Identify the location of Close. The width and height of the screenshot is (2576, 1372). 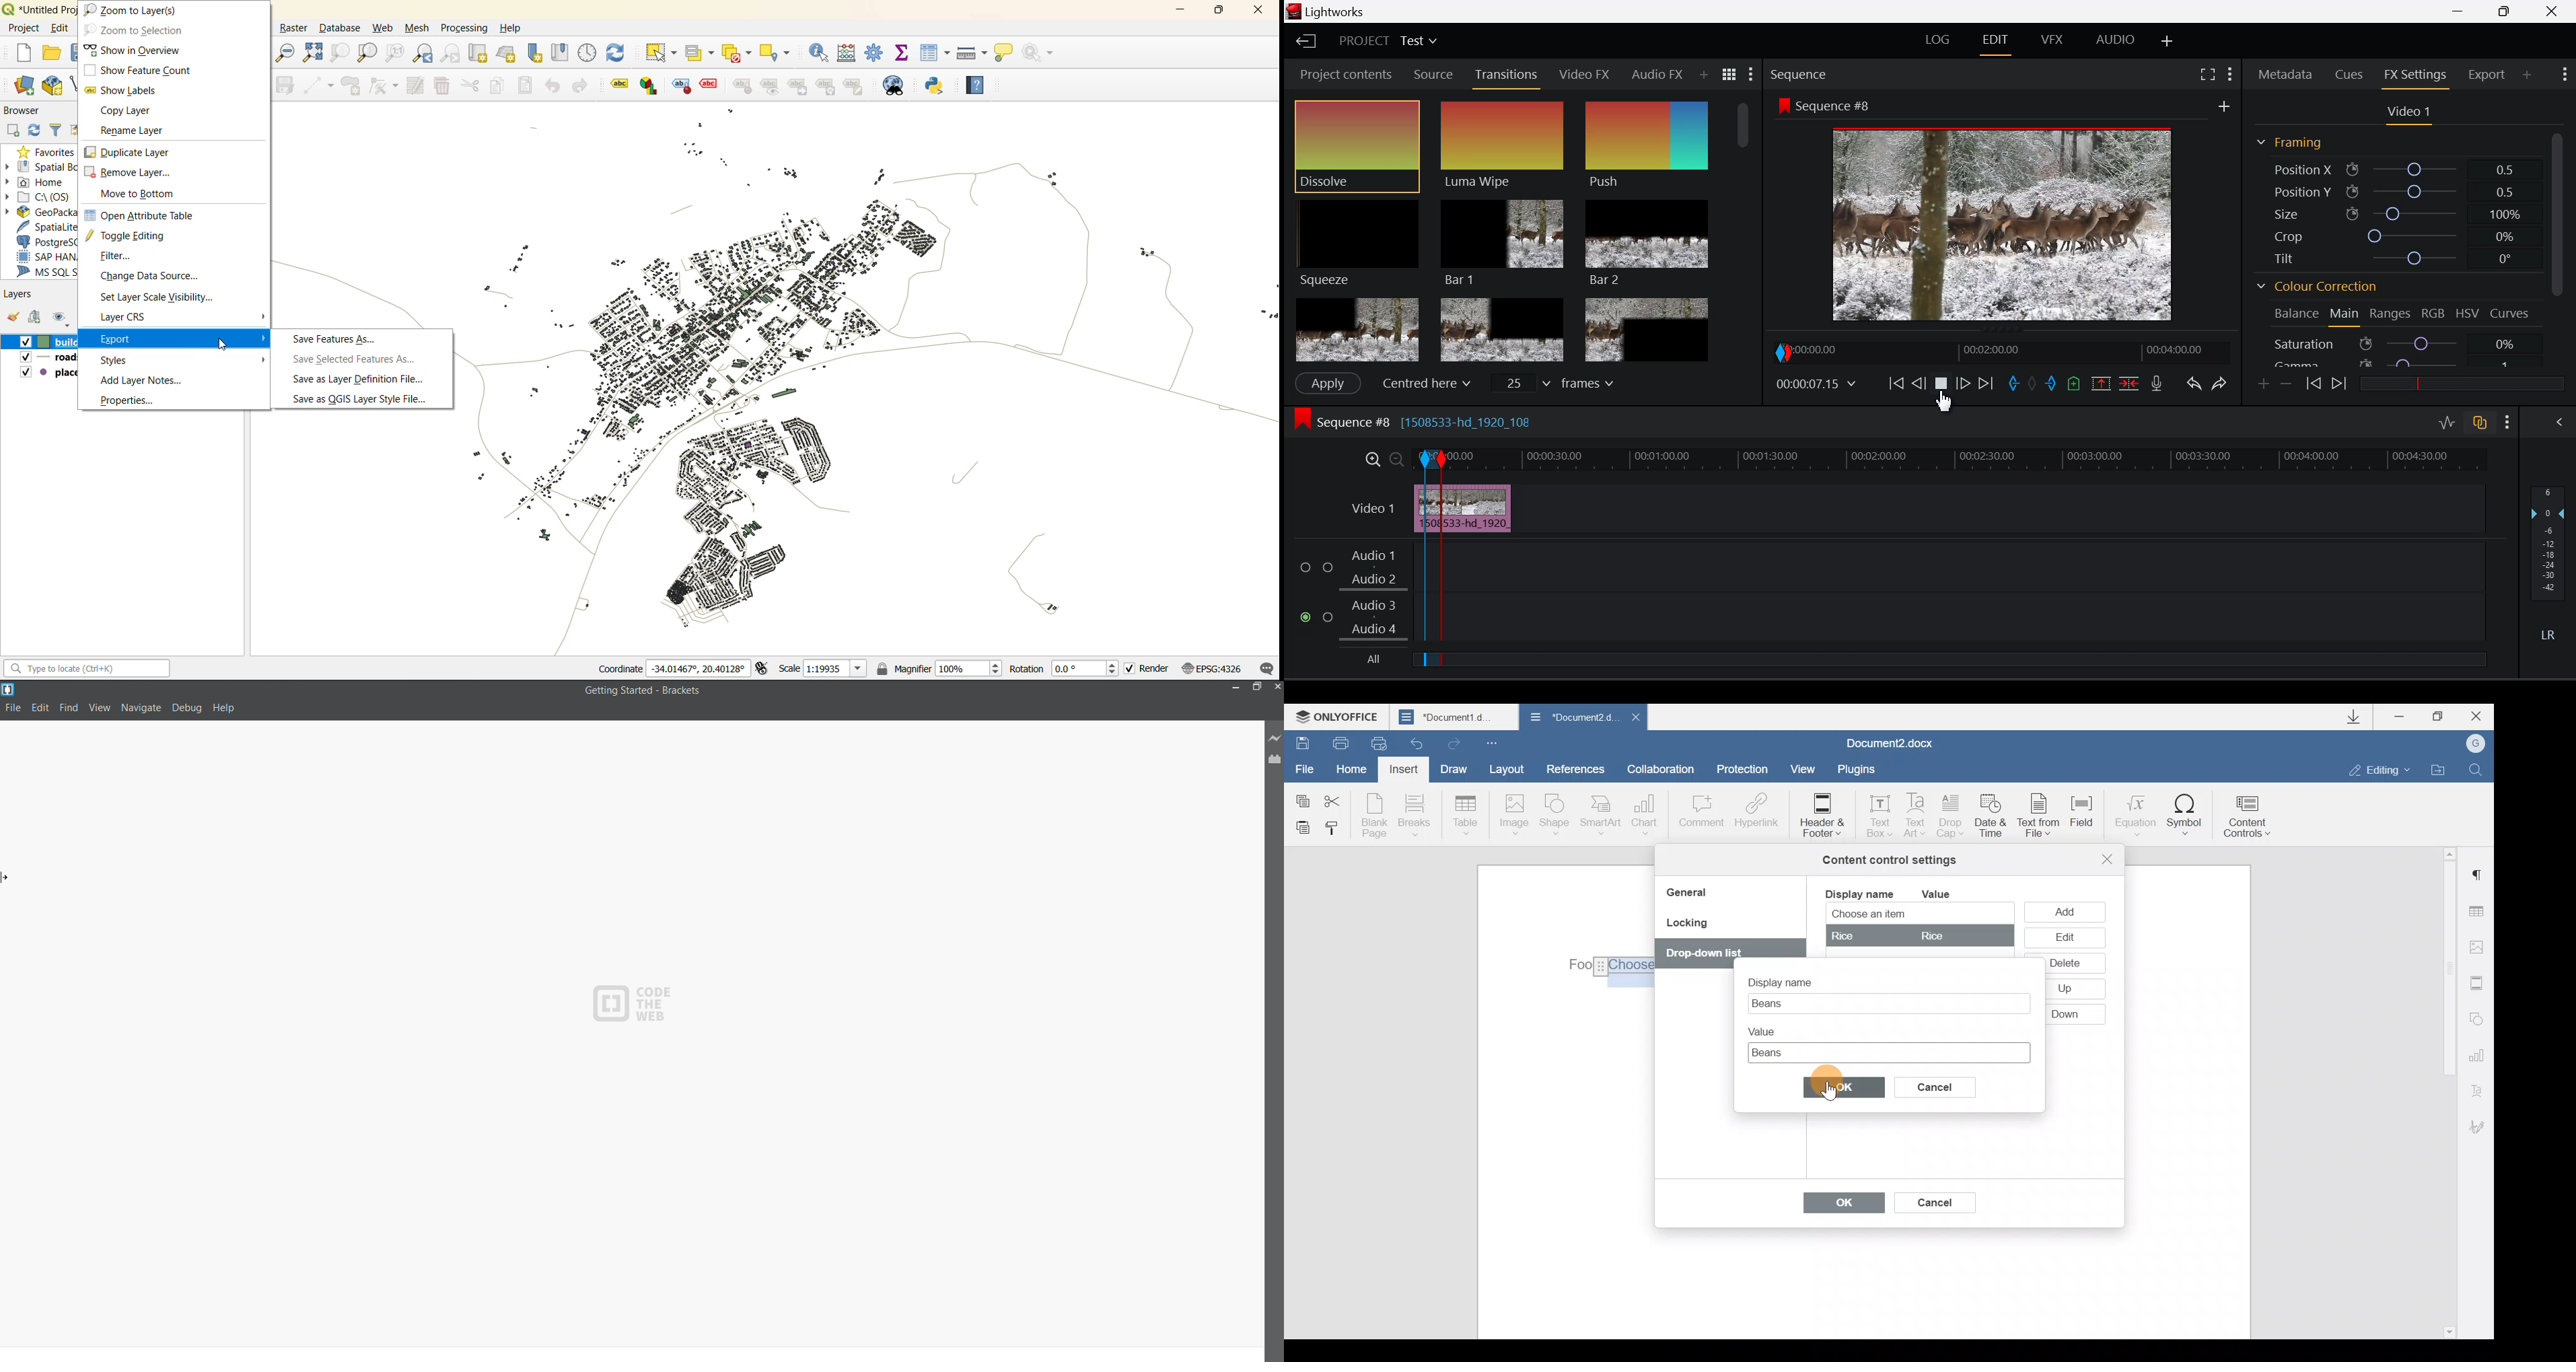
(1635, 721).